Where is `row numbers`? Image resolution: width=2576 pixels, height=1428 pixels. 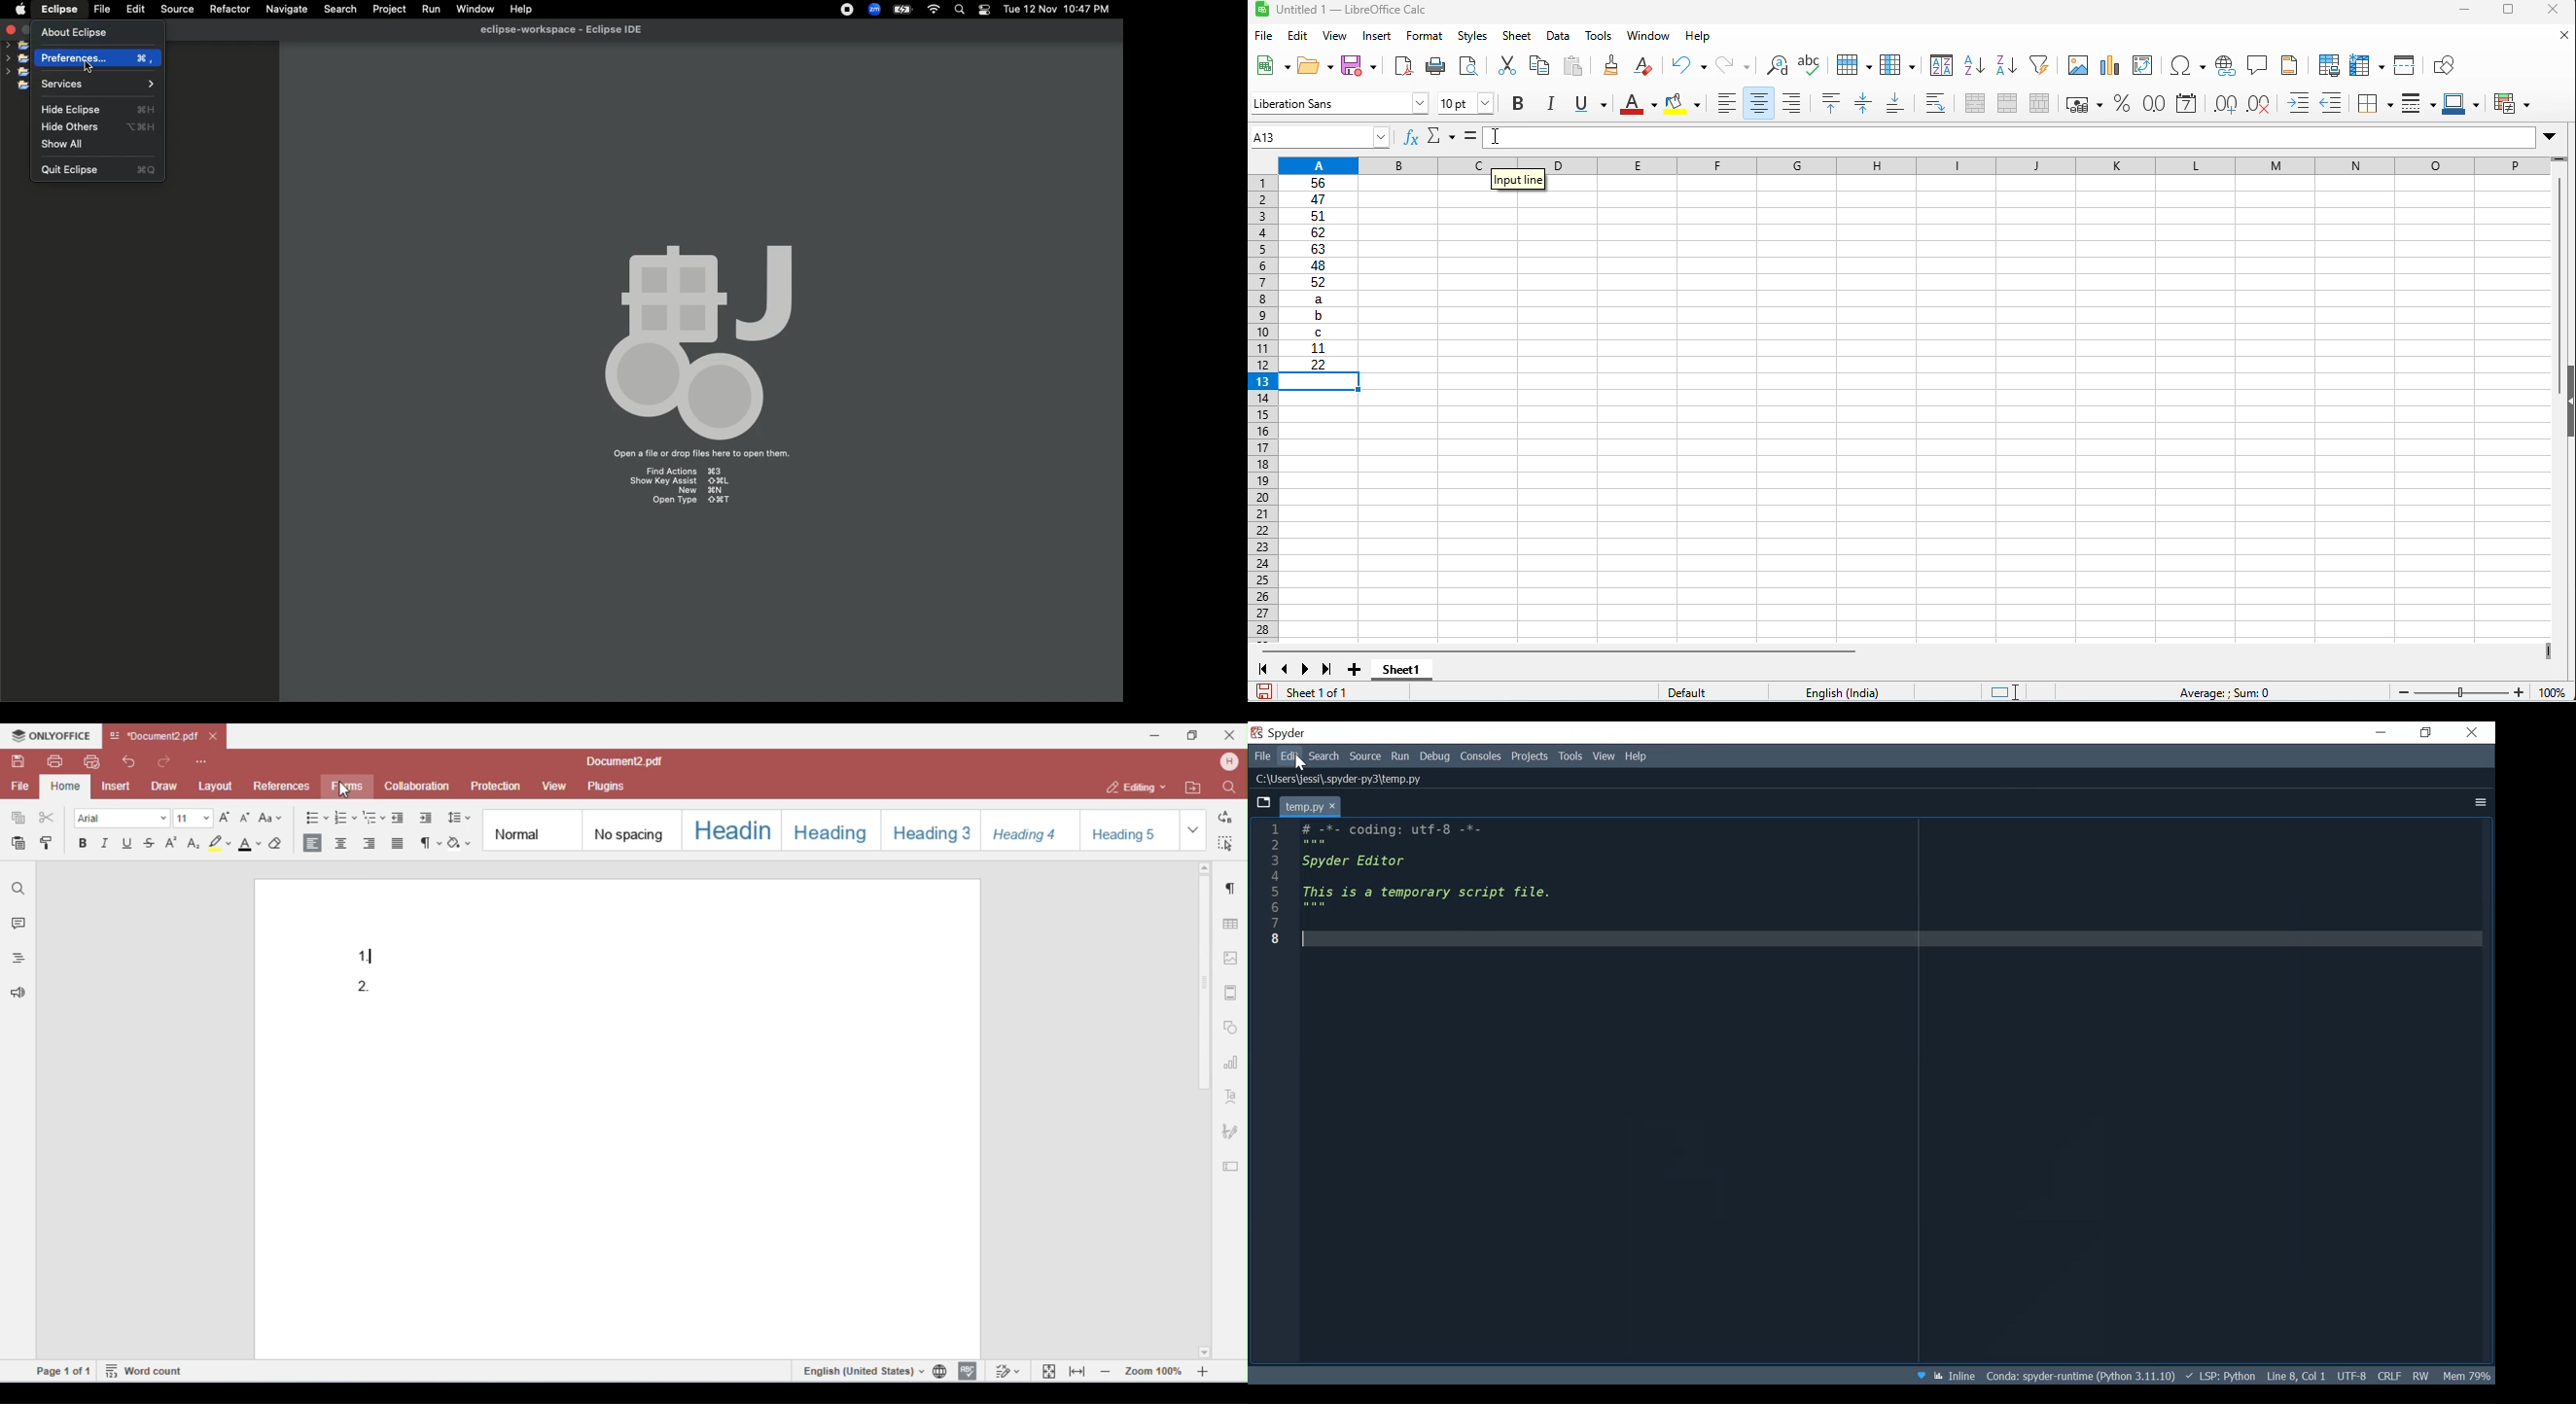
row numbers is located at coordinates (1264, 409).